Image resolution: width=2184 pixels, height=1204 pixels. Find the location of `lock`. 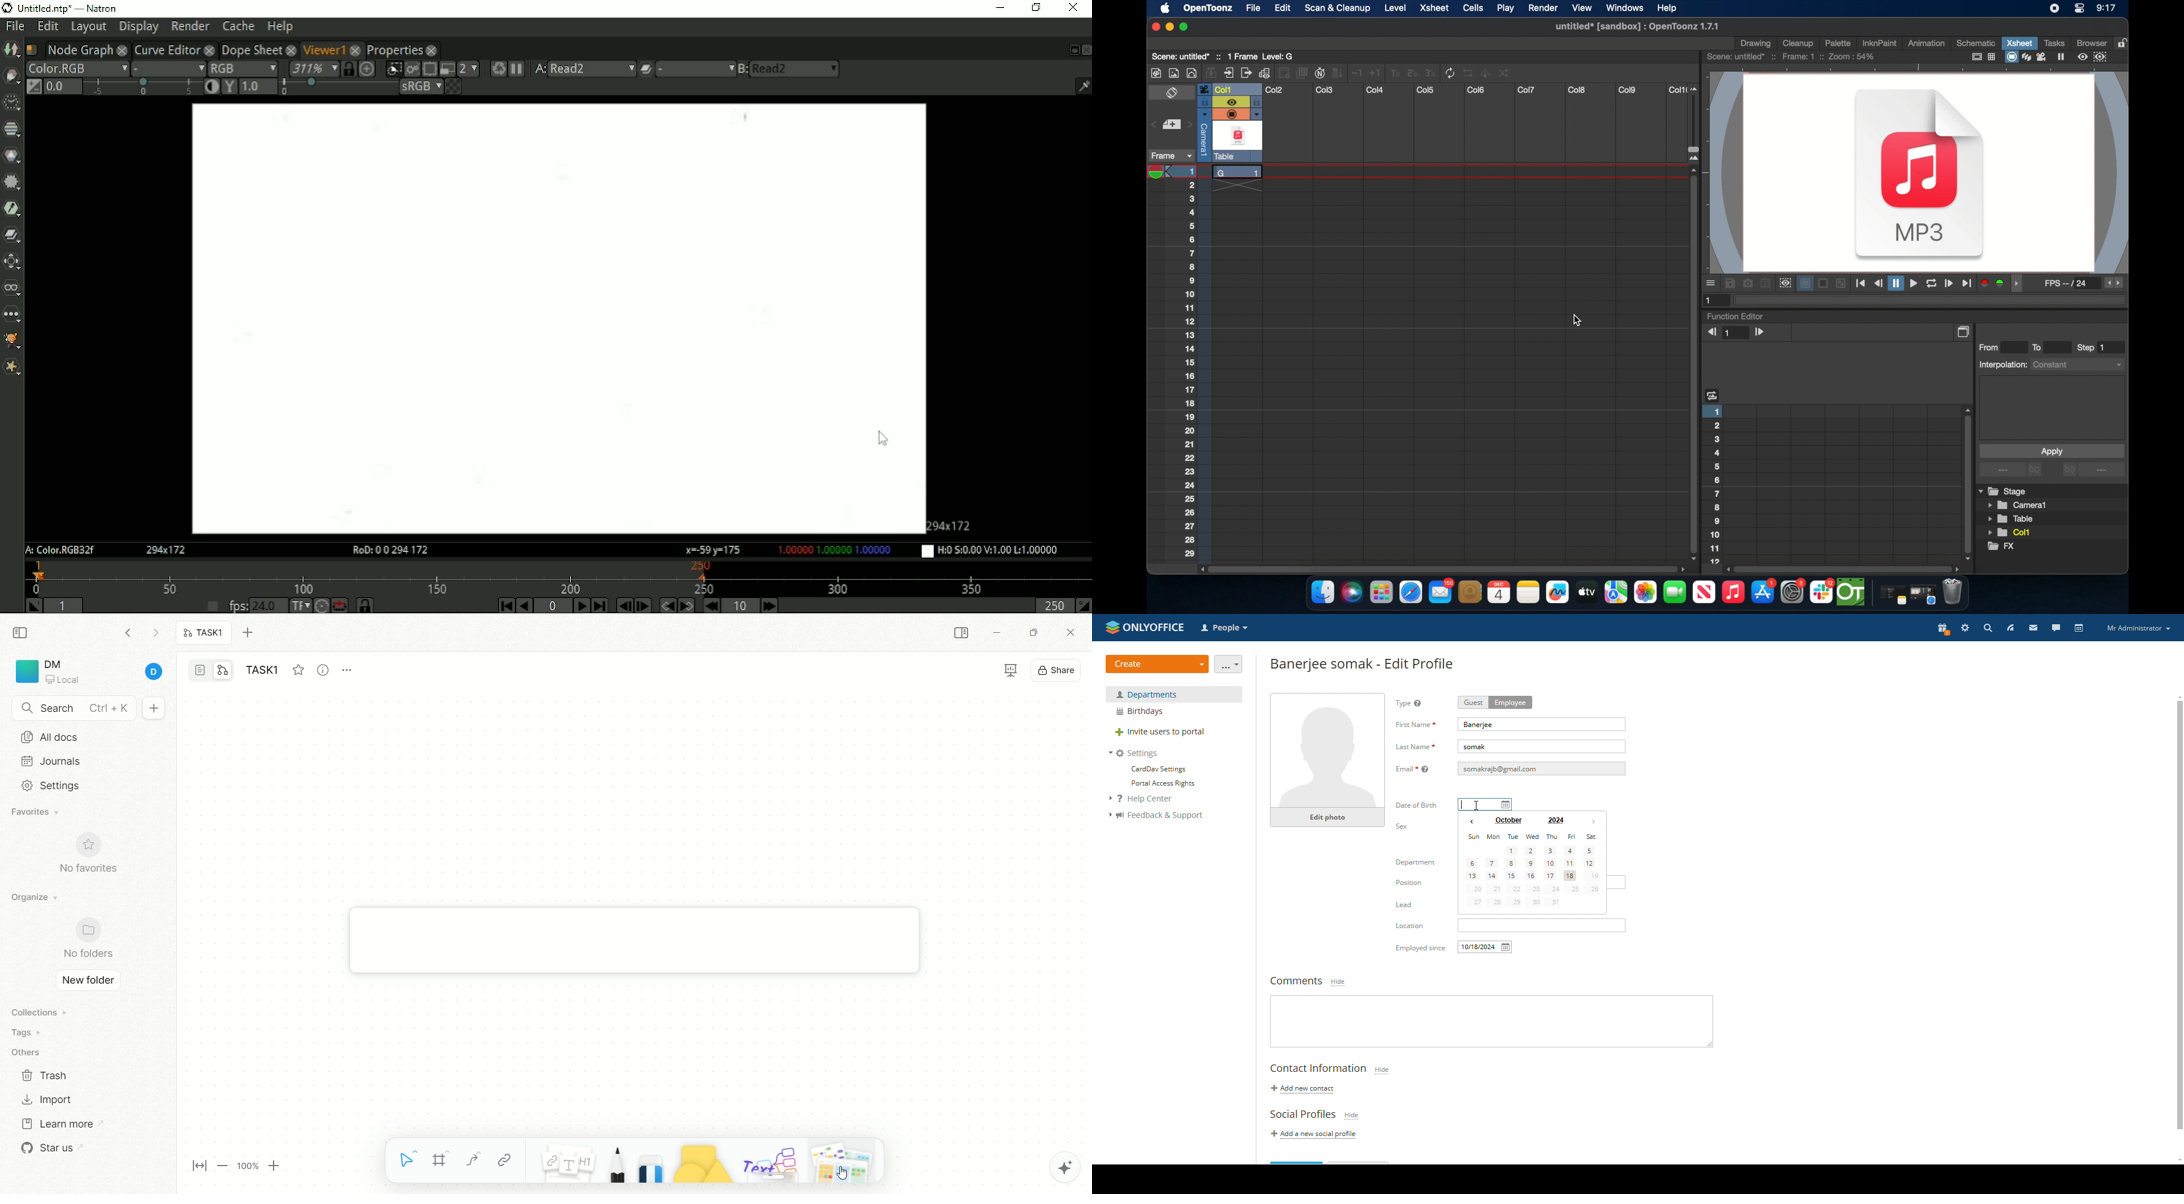

lock is located at coordinates (2124, 42).